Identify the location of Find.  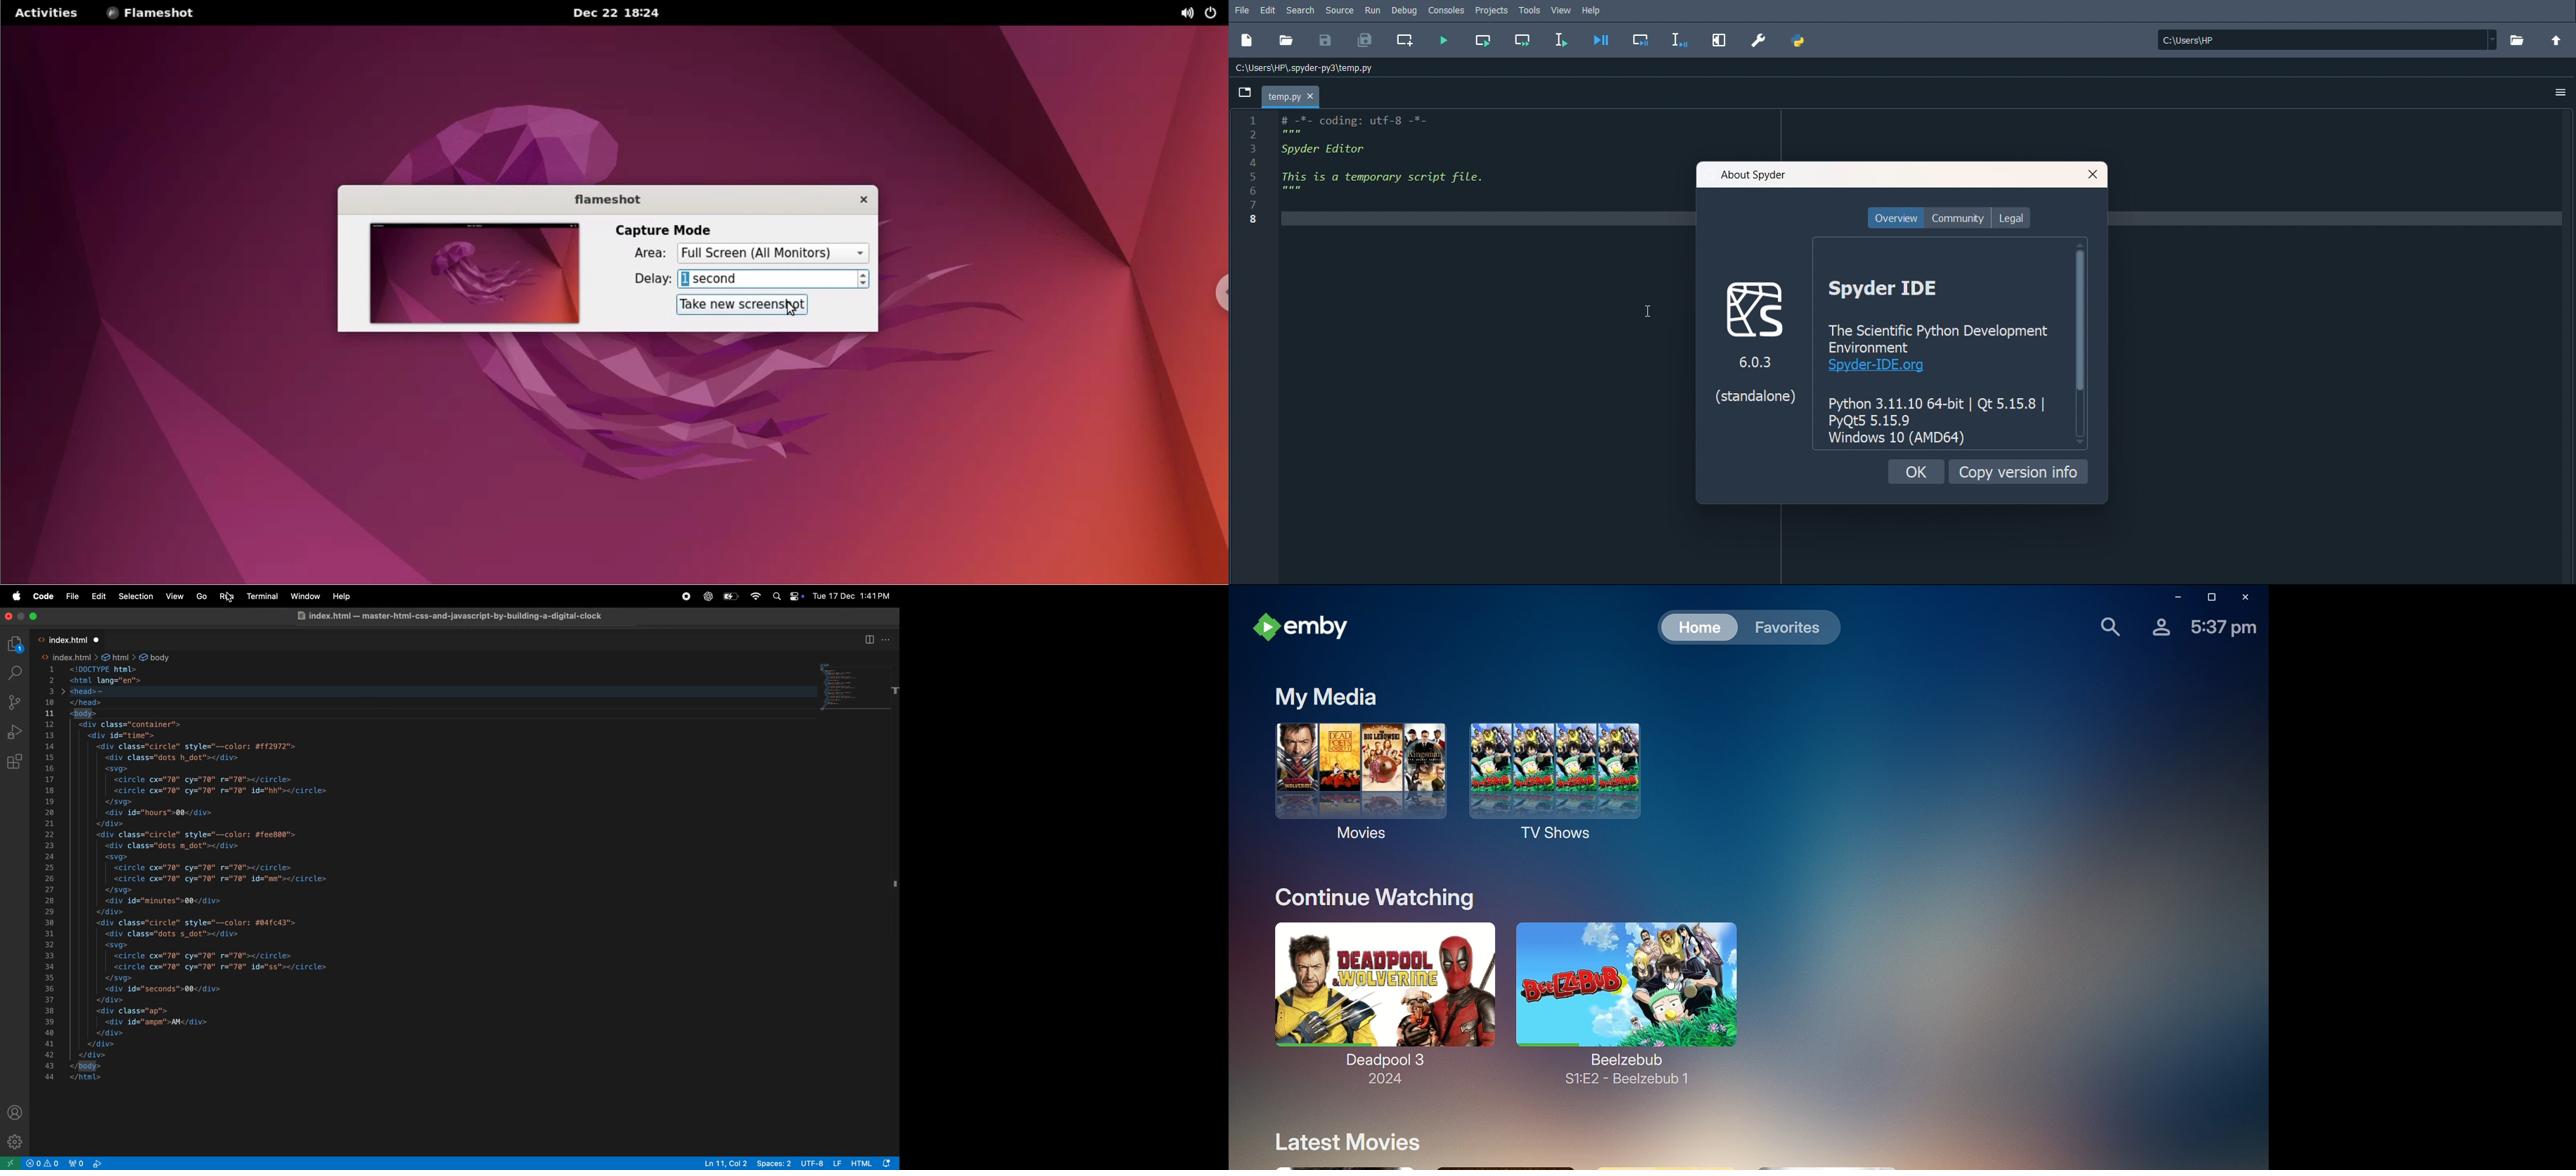
(2103, 628).